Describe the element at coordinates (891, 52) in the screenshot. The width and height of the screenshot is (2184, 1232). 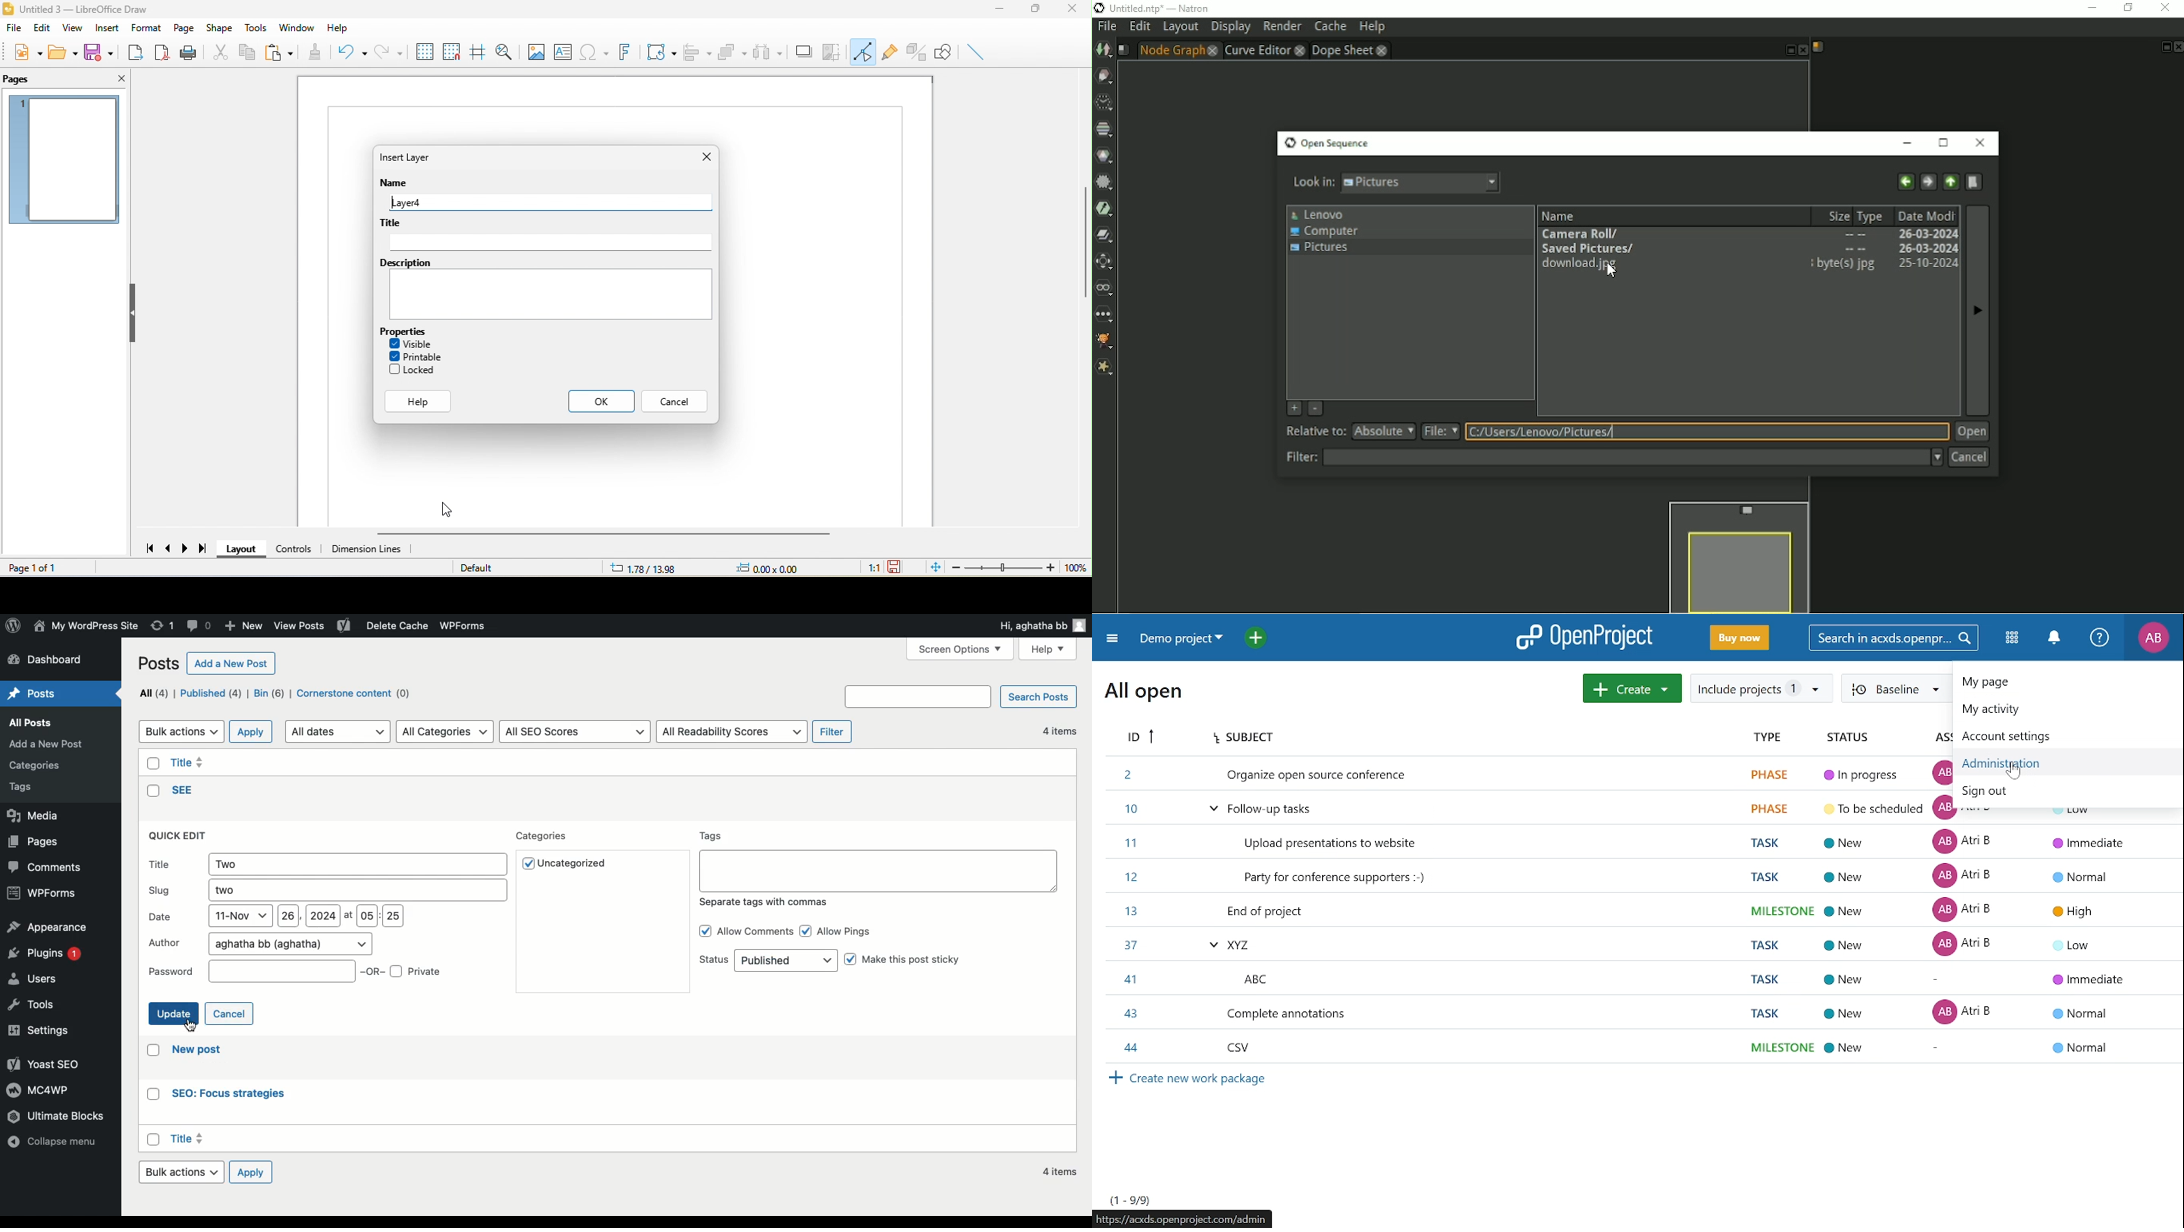
I see `gluepoint function` at that location.